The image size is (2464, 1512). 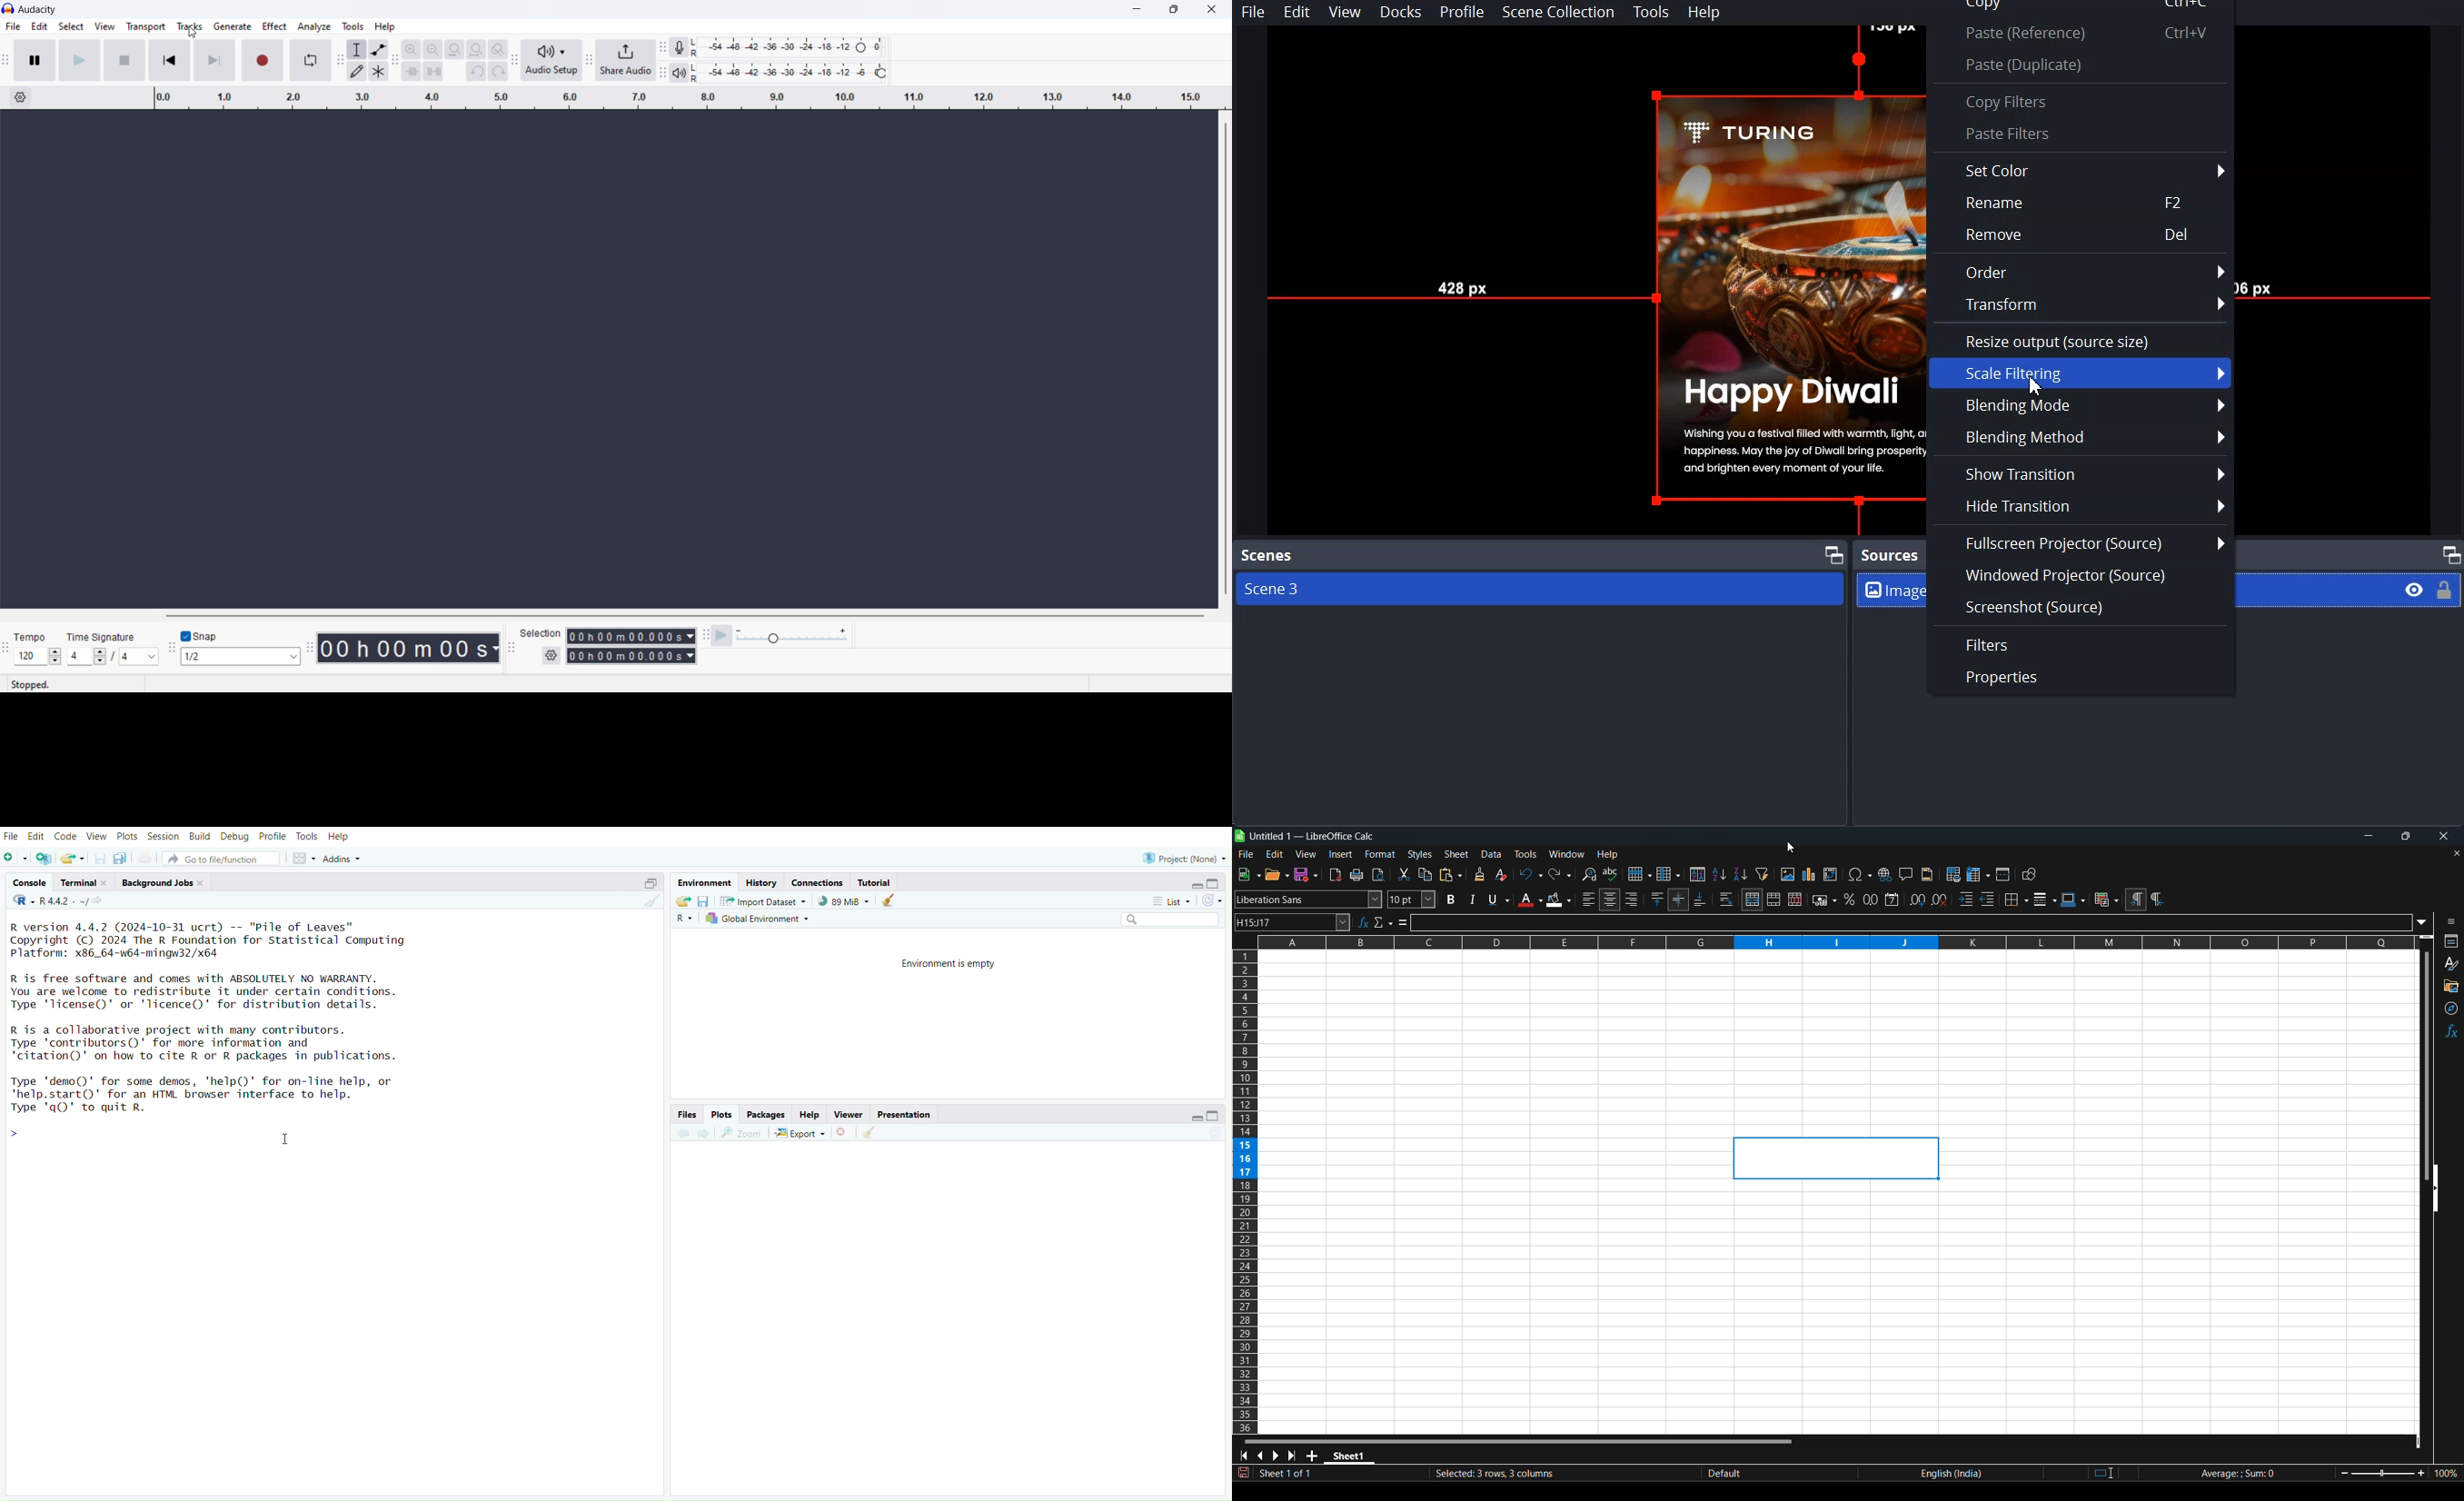 What do you see at coordinates (1922, 922) in the screenshot?
I see `input value` at bounding box center [1922, 922].